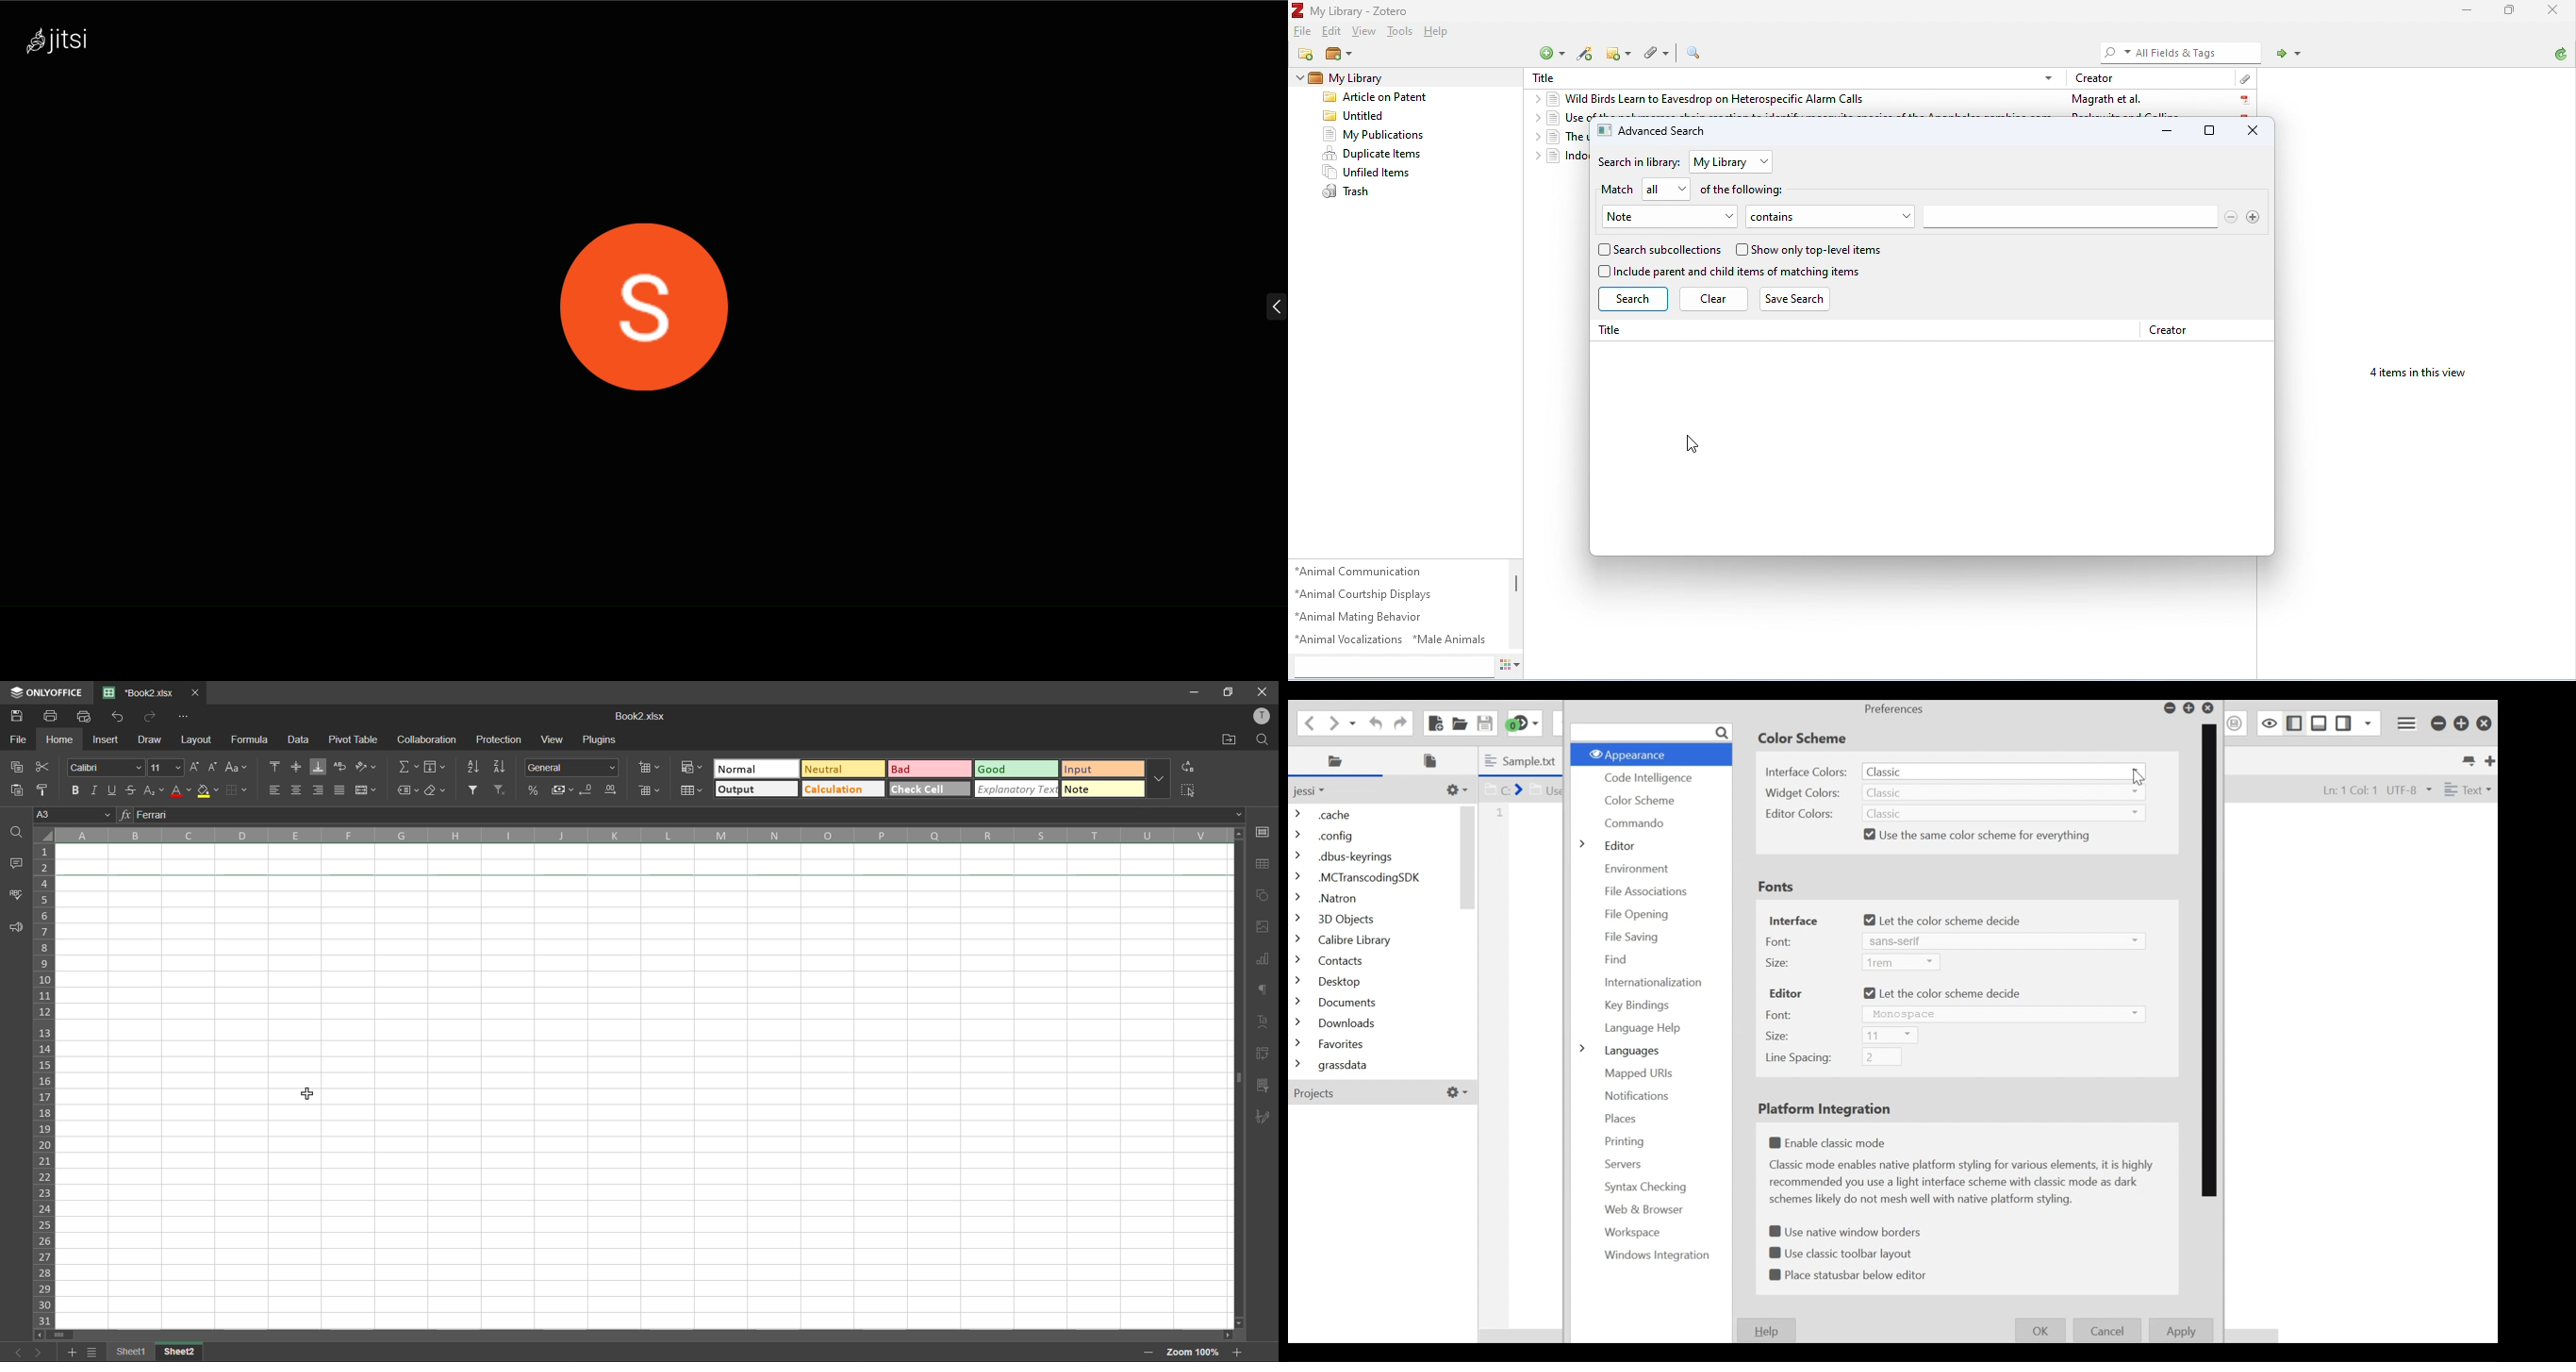 The width and height of the screenshot is (2576, 1372). Describe the element at coordinates (2254, 216) in the screenshot. I see `add search option` at that location.